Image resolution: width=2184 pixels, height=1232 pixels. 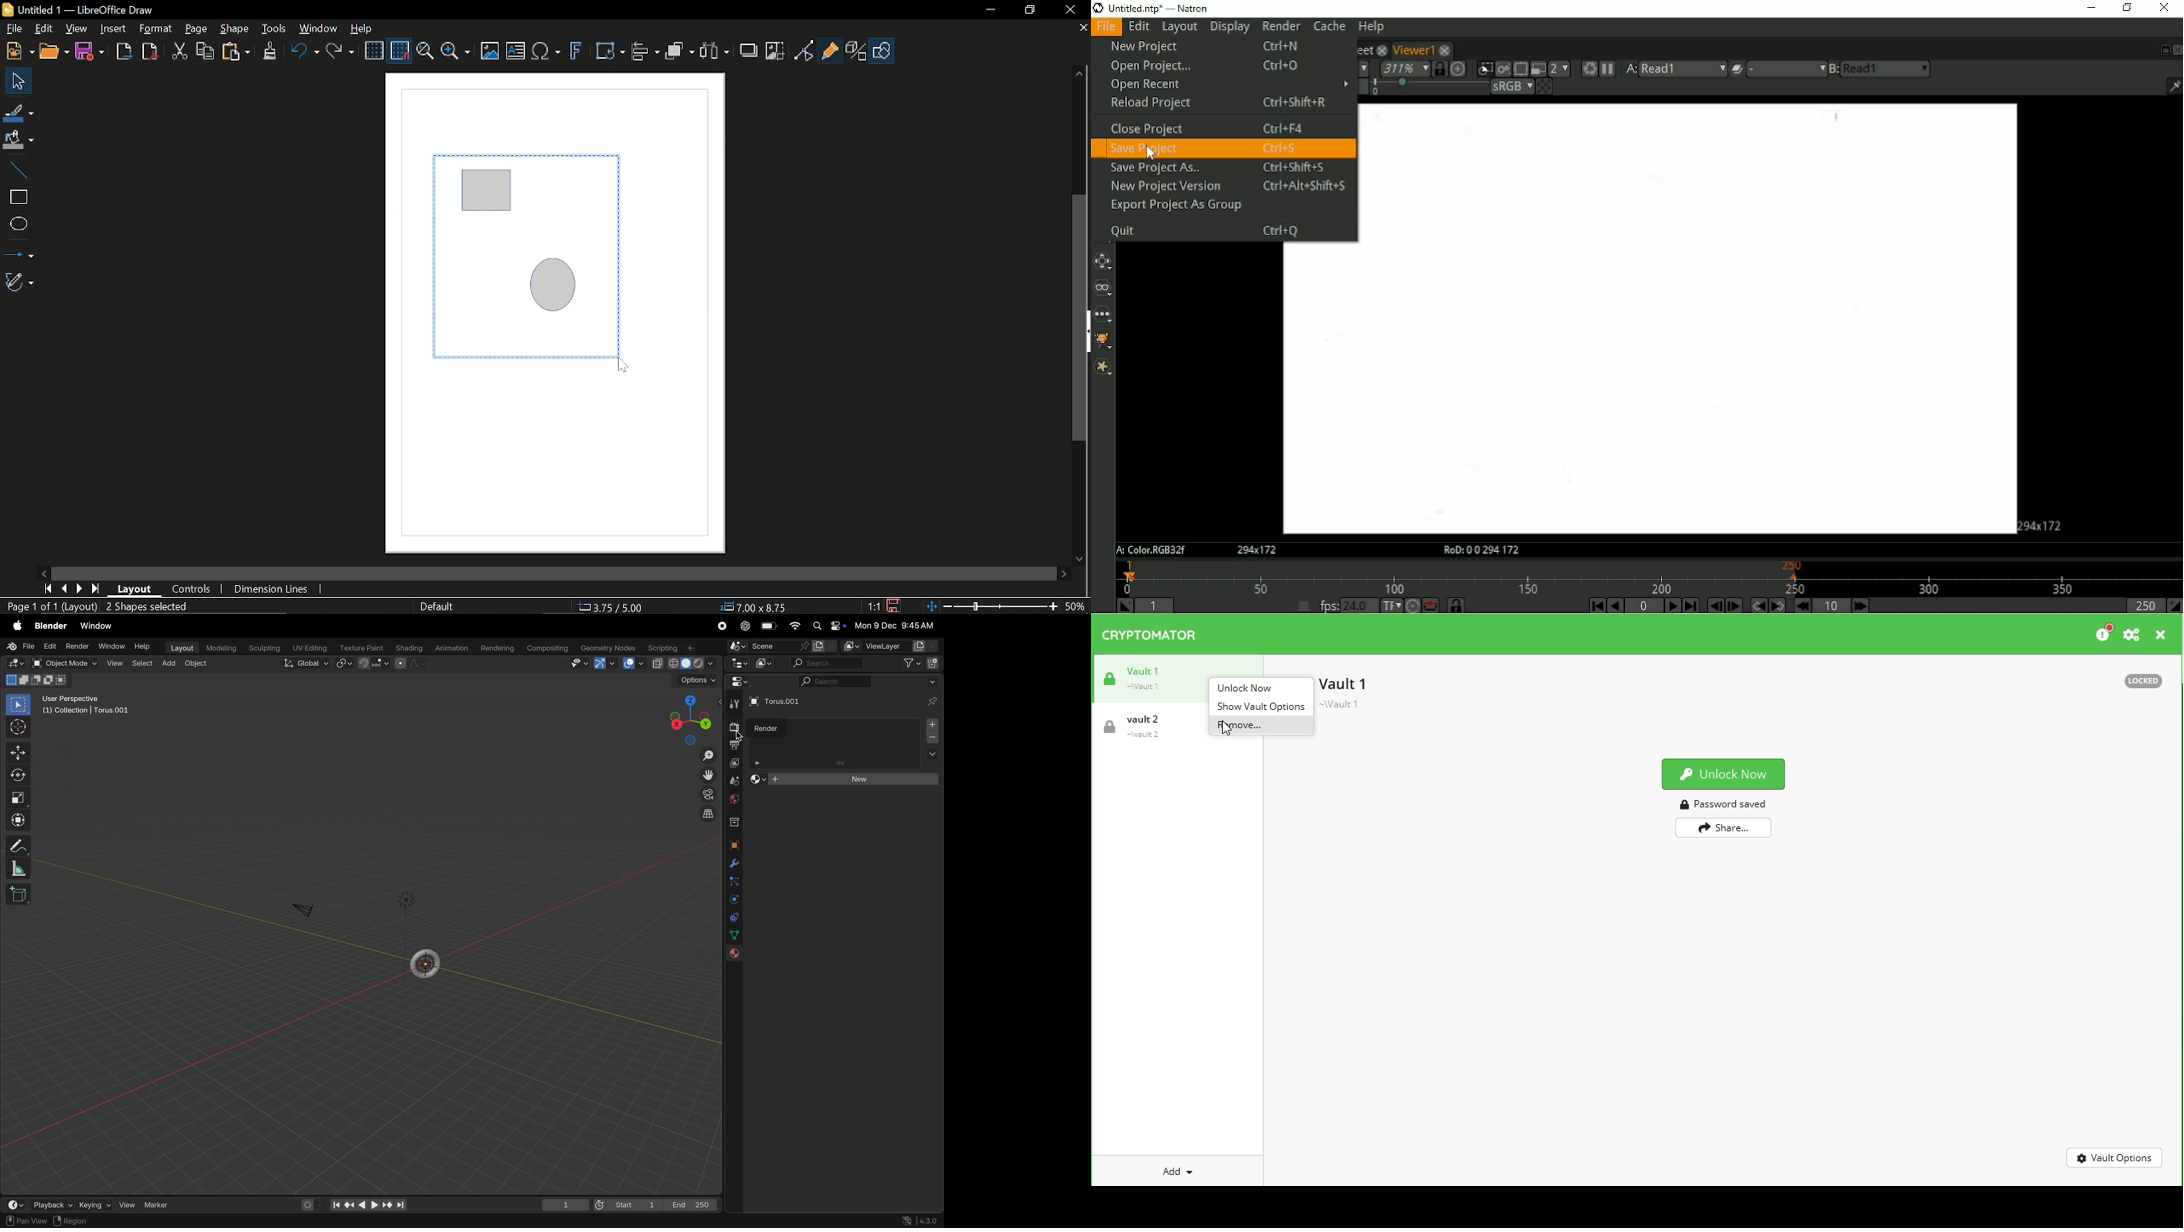 What do you see at coordinates (75, 1221) in the screenshot?
I see `Region` at bounding box center [75, 1221].